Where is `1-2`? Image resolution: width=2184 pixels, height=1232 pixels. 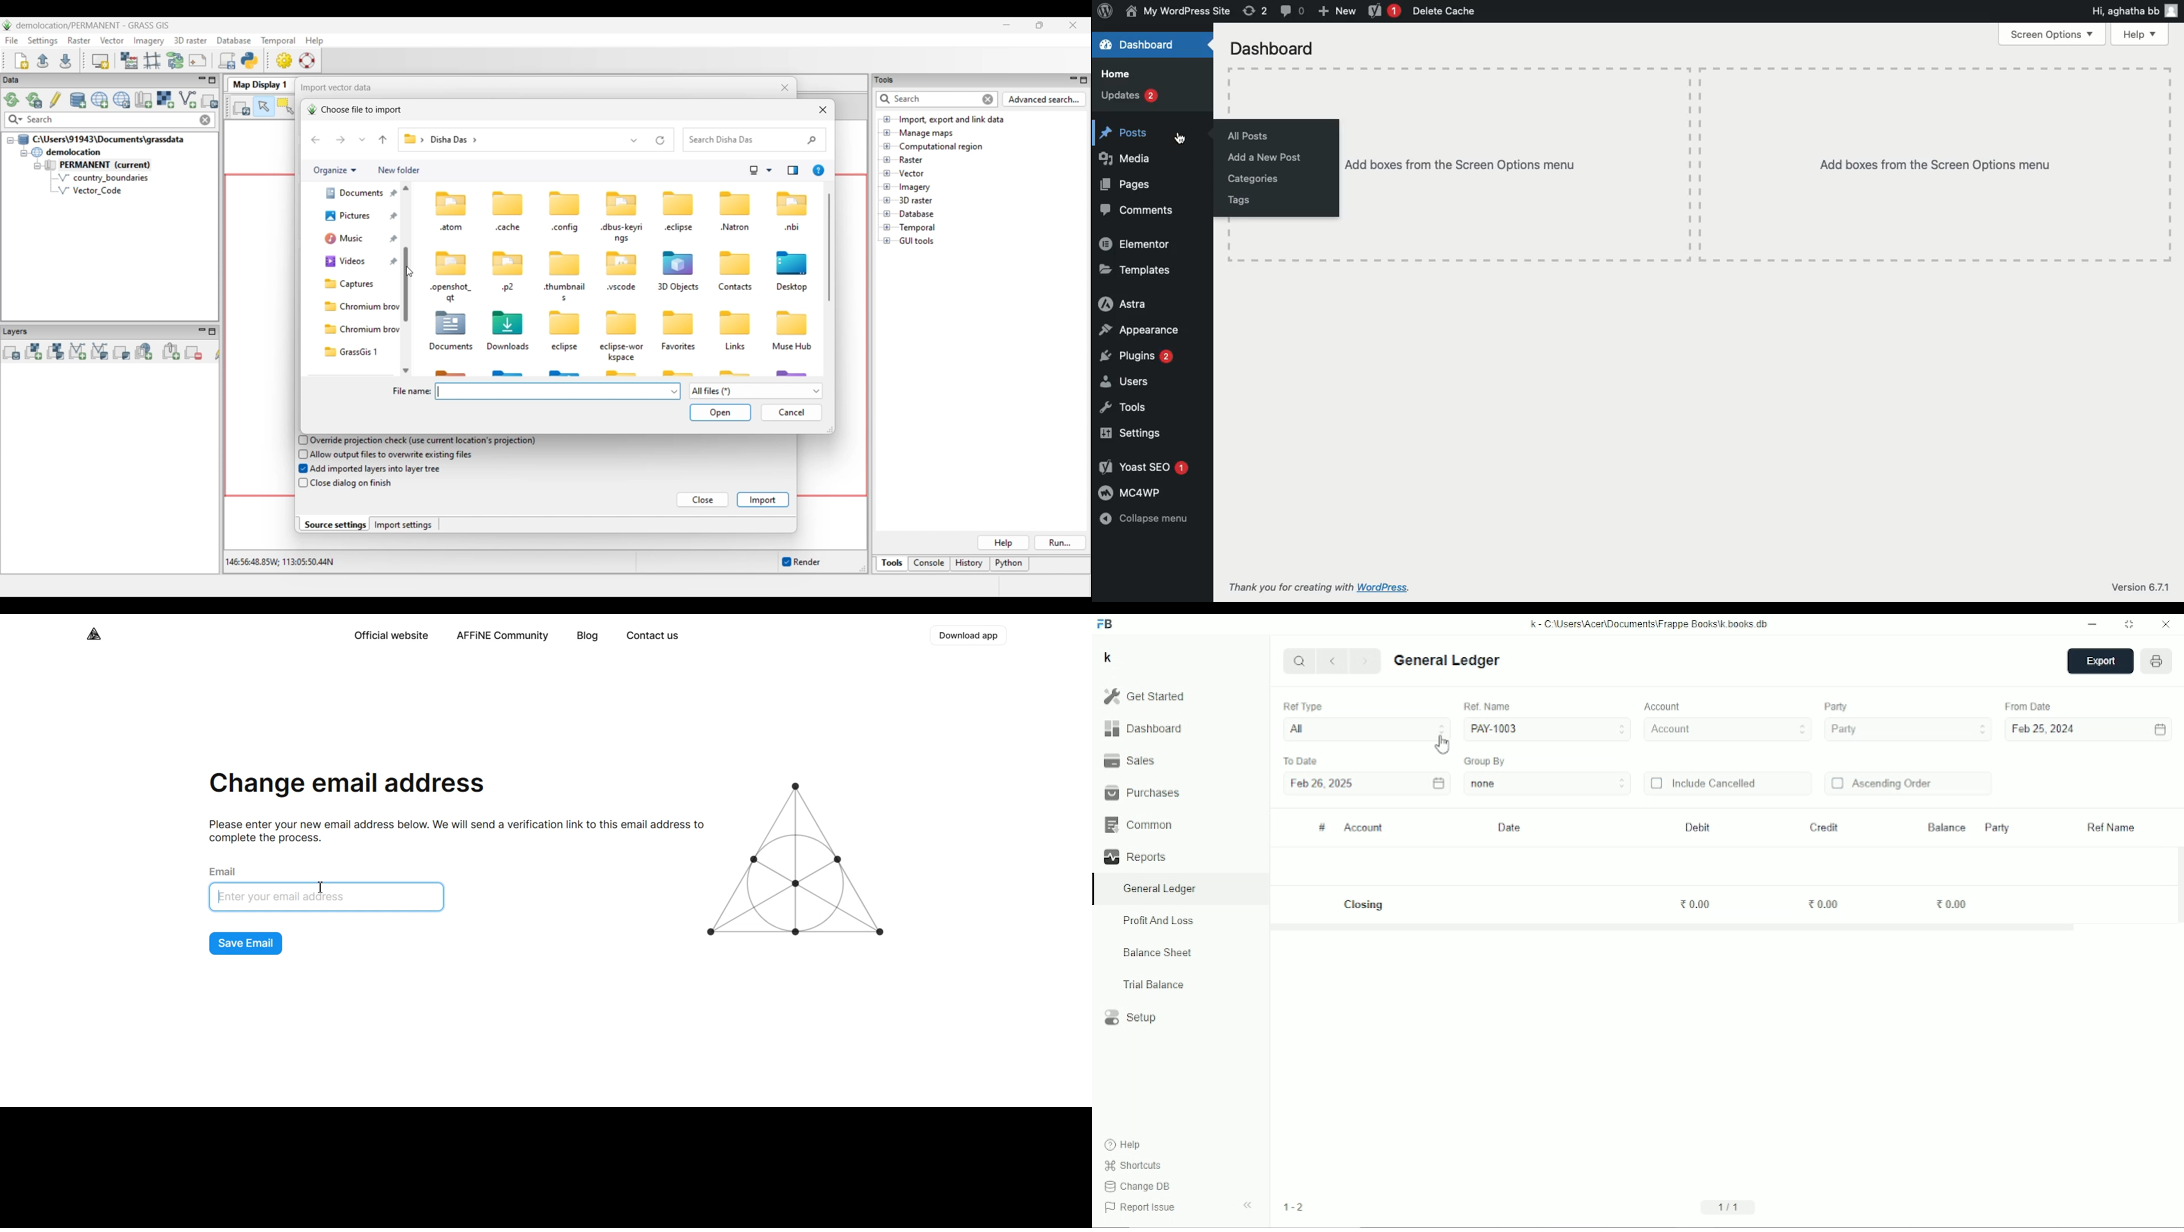
1-2 is located at coordinates (1294, 1207).